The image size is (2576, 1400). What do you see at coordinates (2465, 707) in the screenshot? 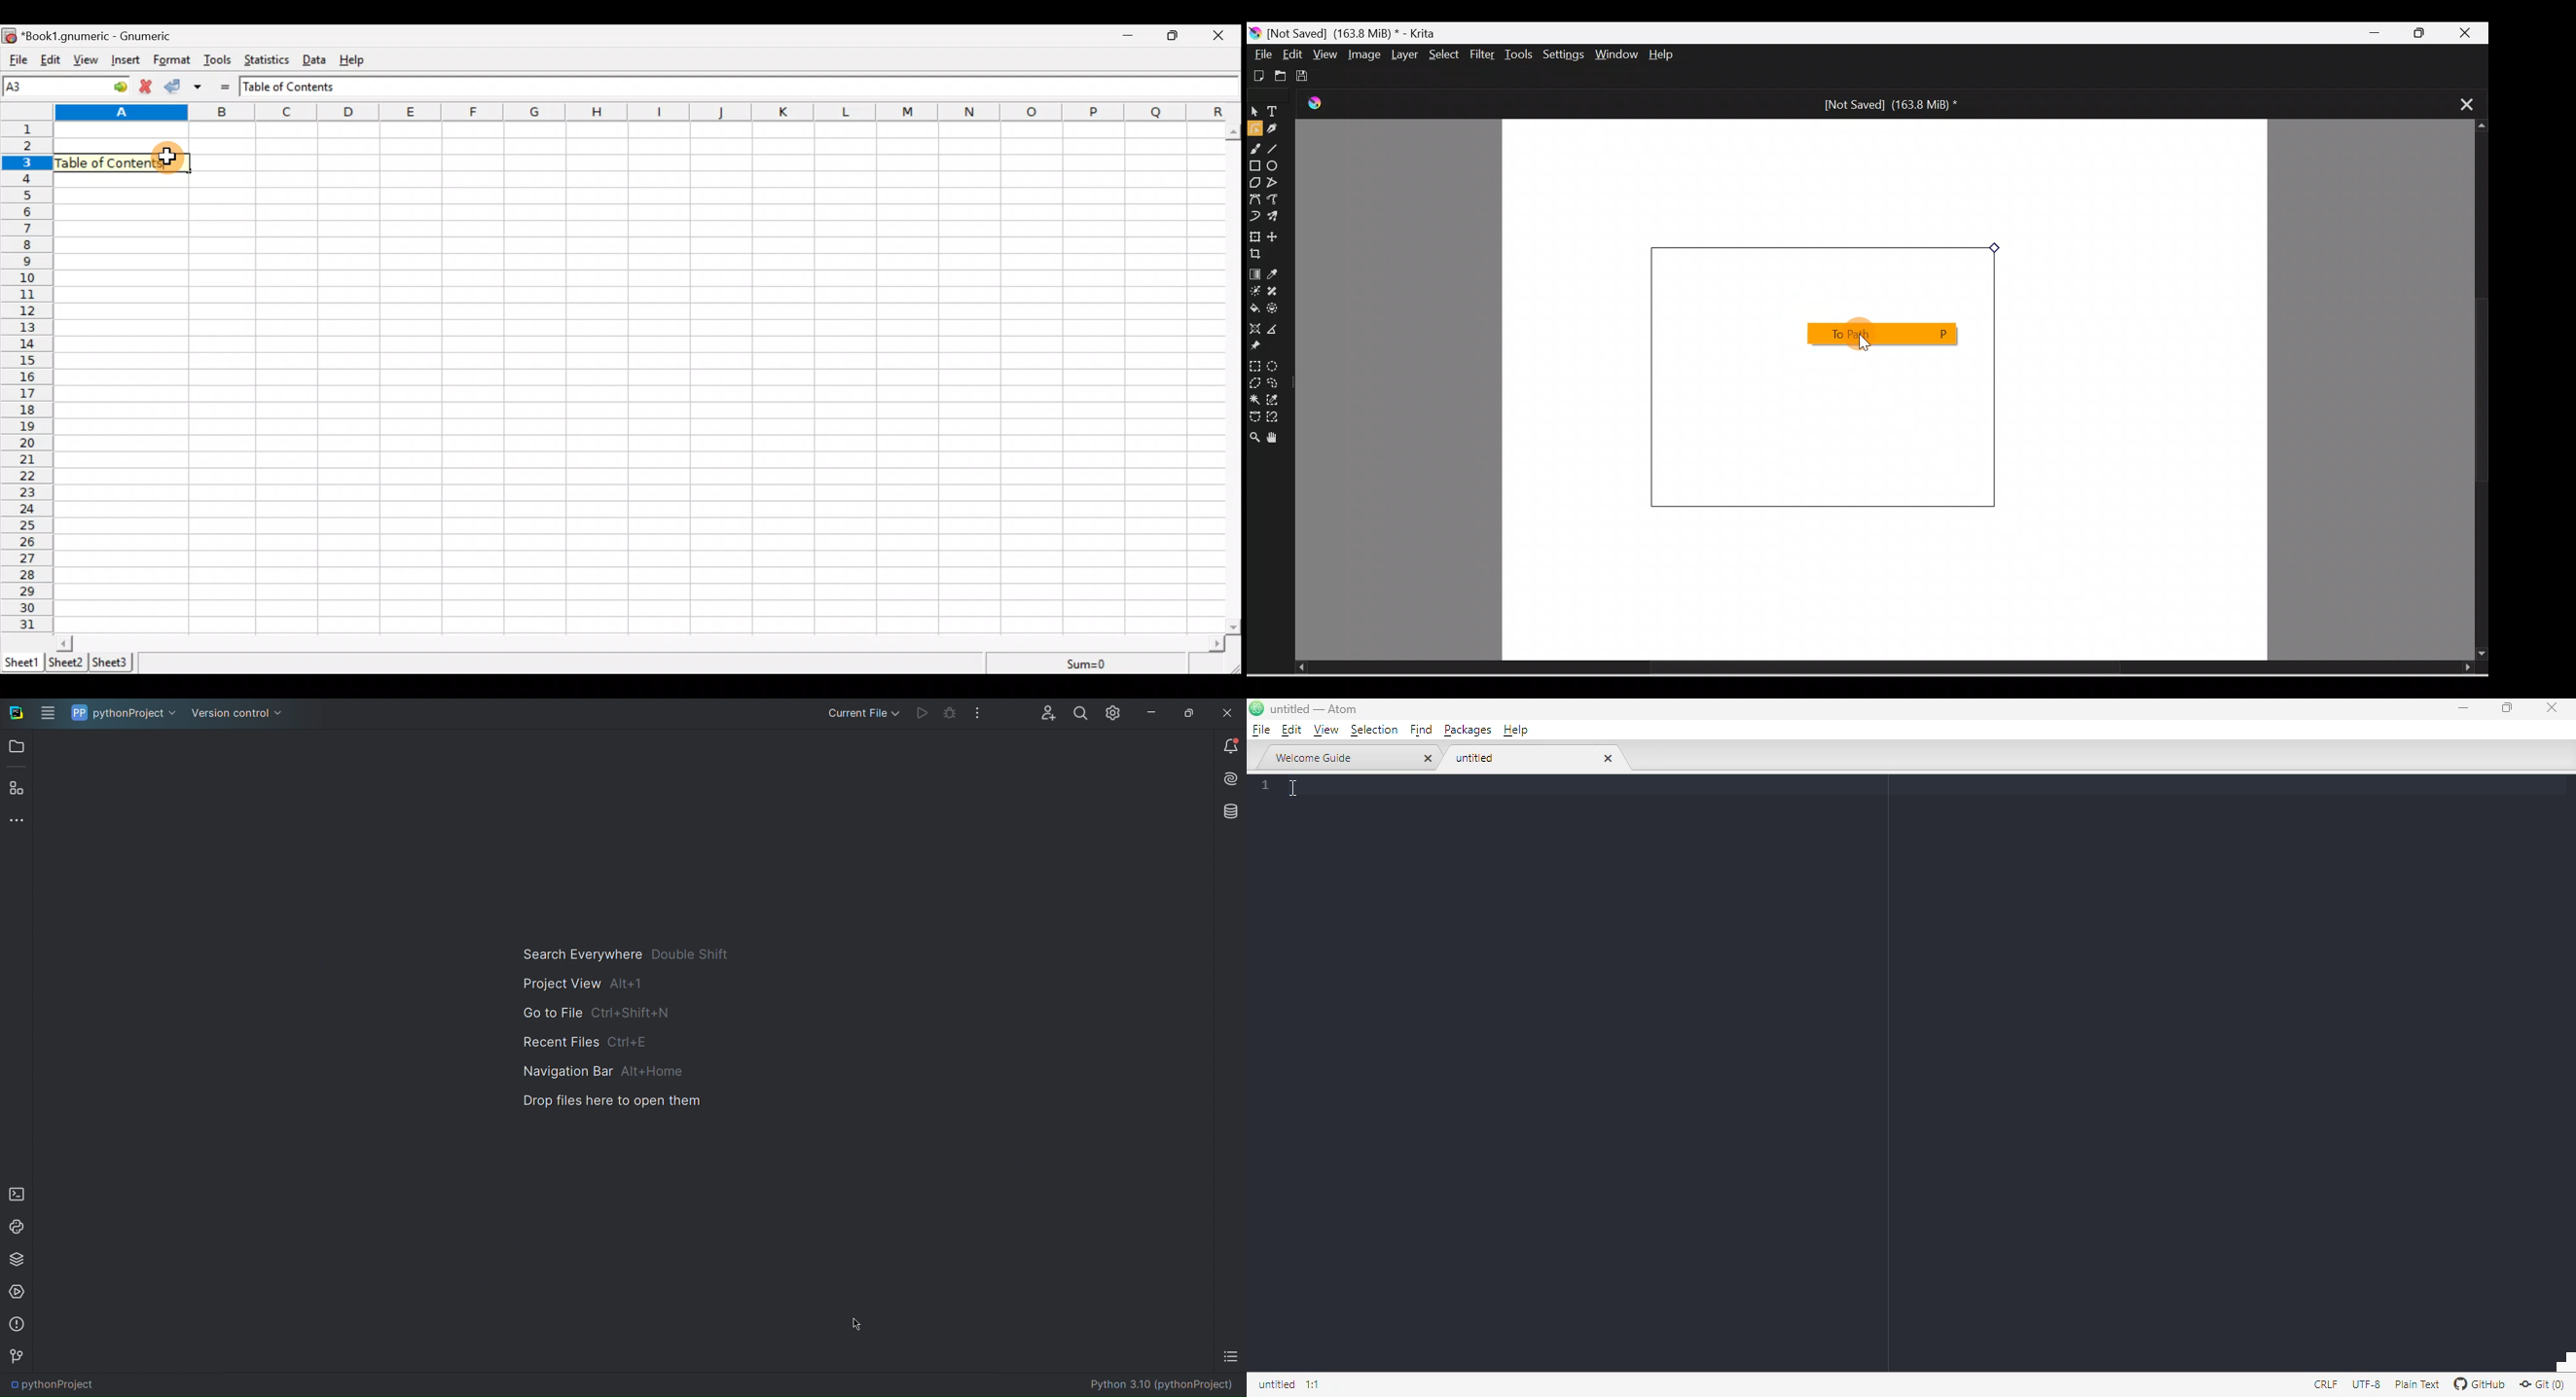
I see `minimize` at bounding box center [2465, 707].